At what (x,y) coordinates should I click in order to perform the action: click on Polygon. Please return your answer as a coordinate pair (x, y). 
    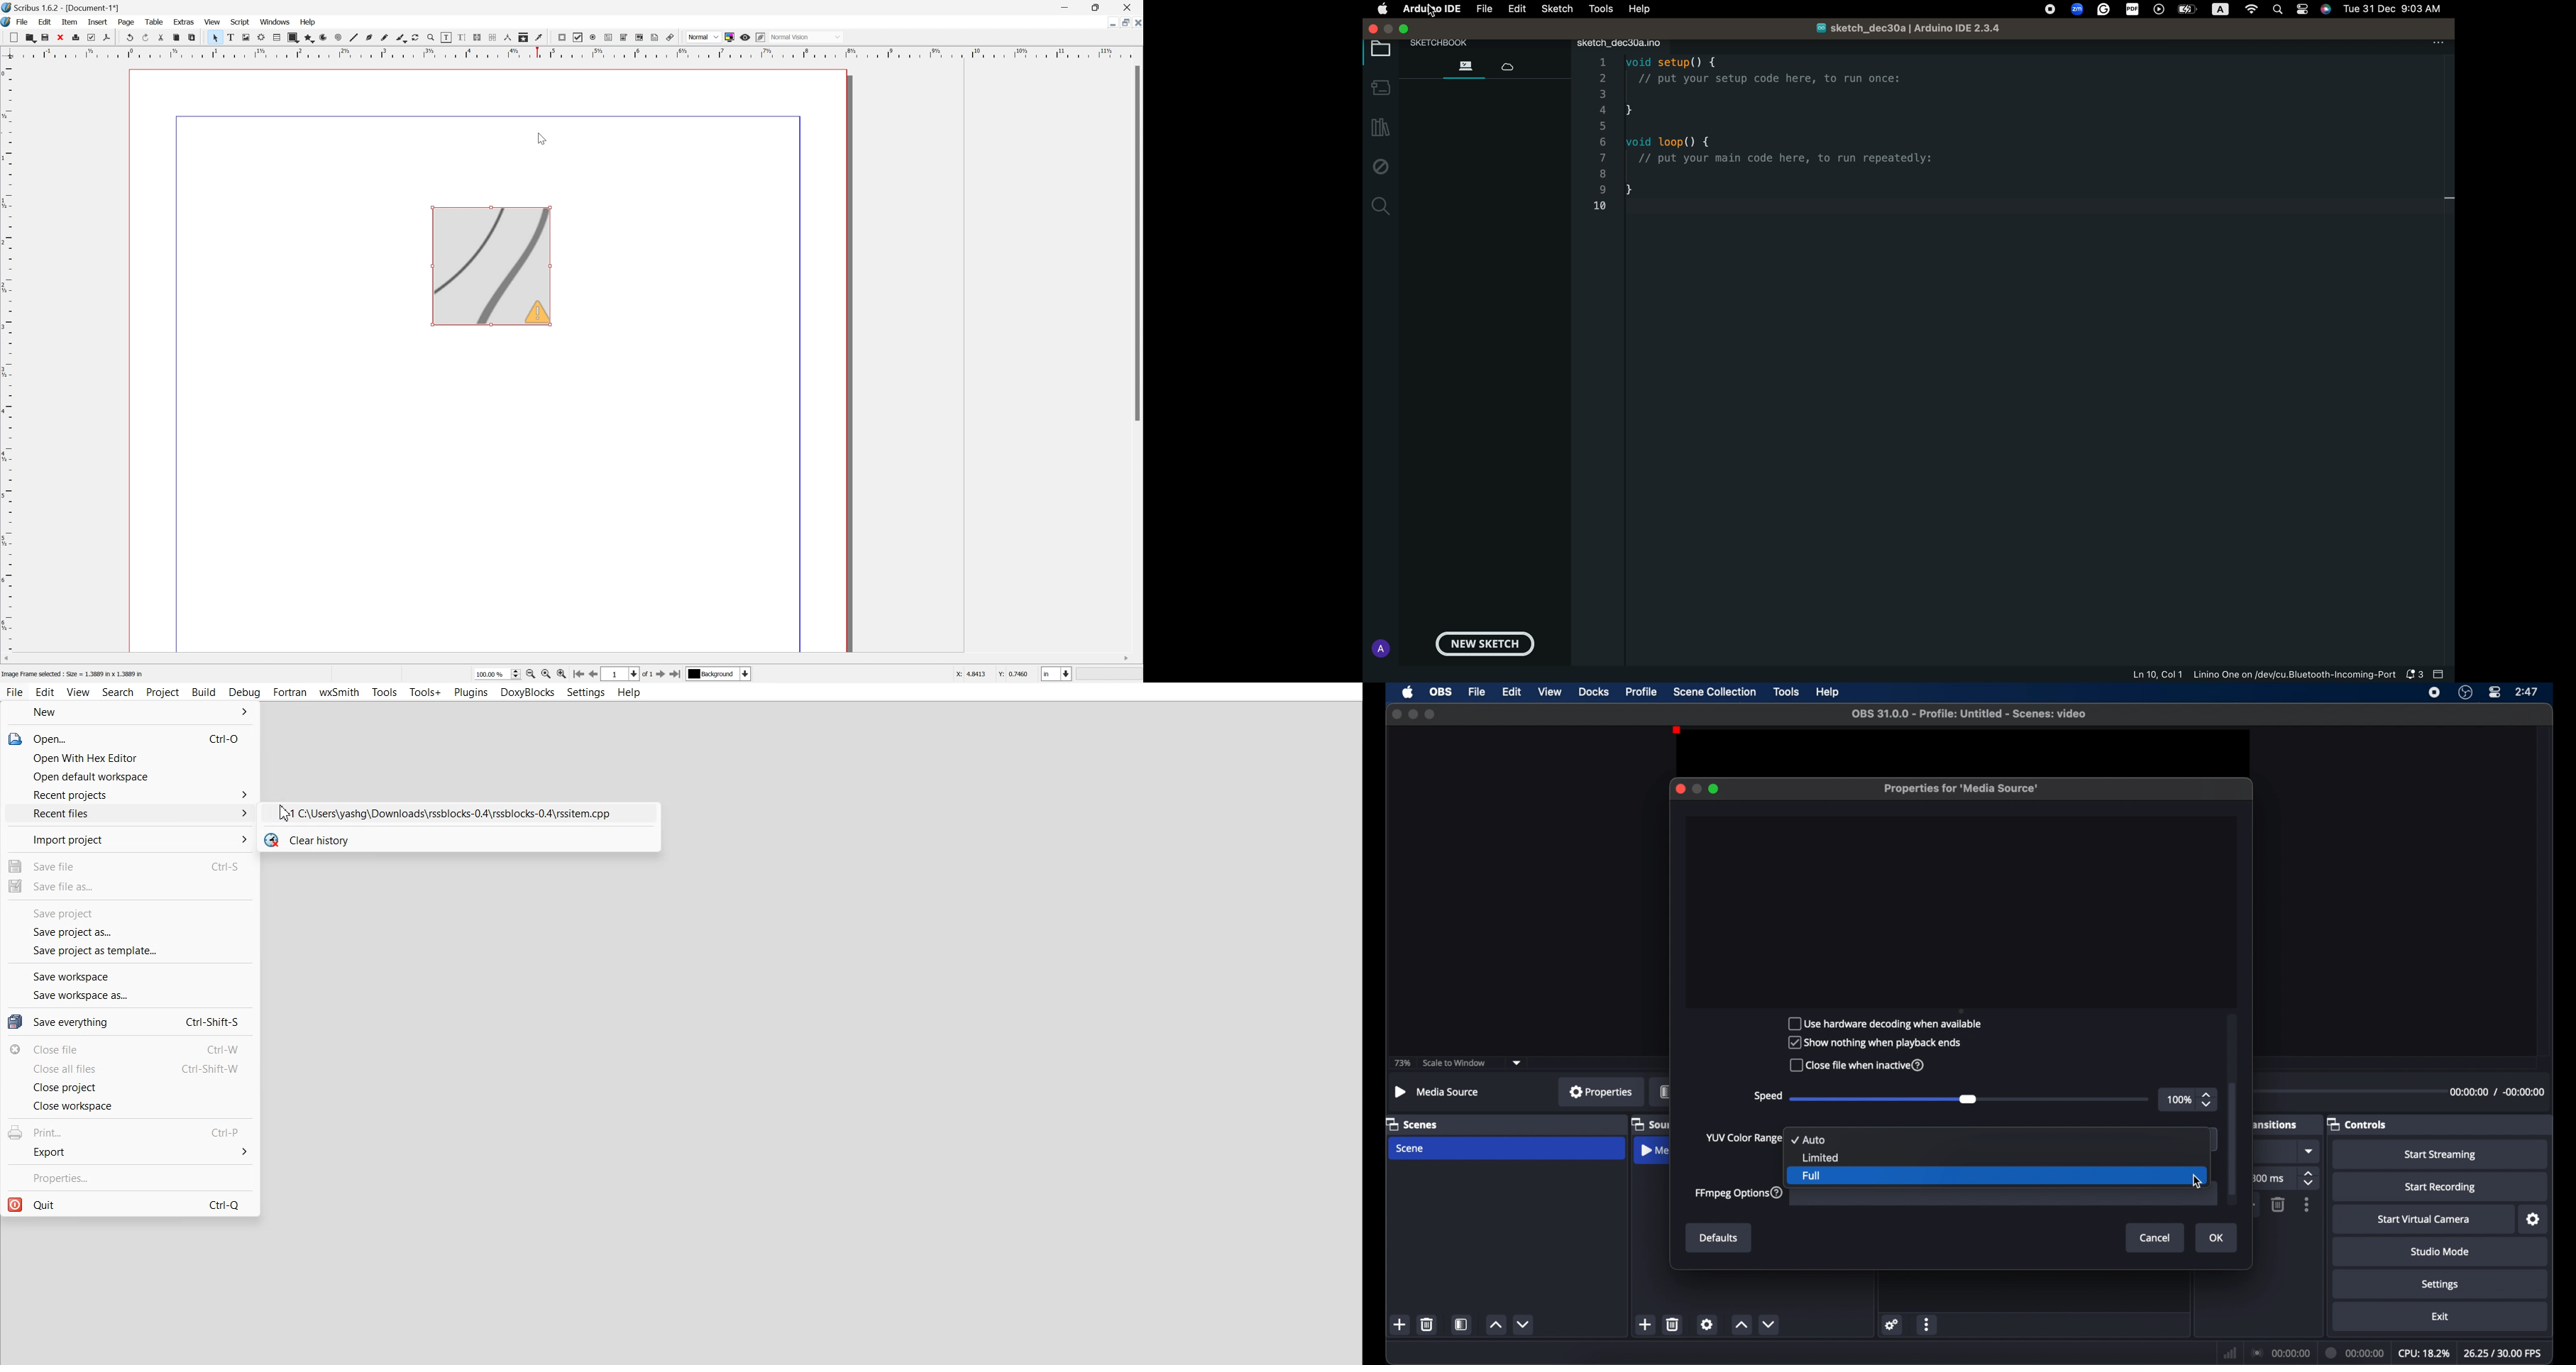
    Looking at the image, I should click on (310, 39).